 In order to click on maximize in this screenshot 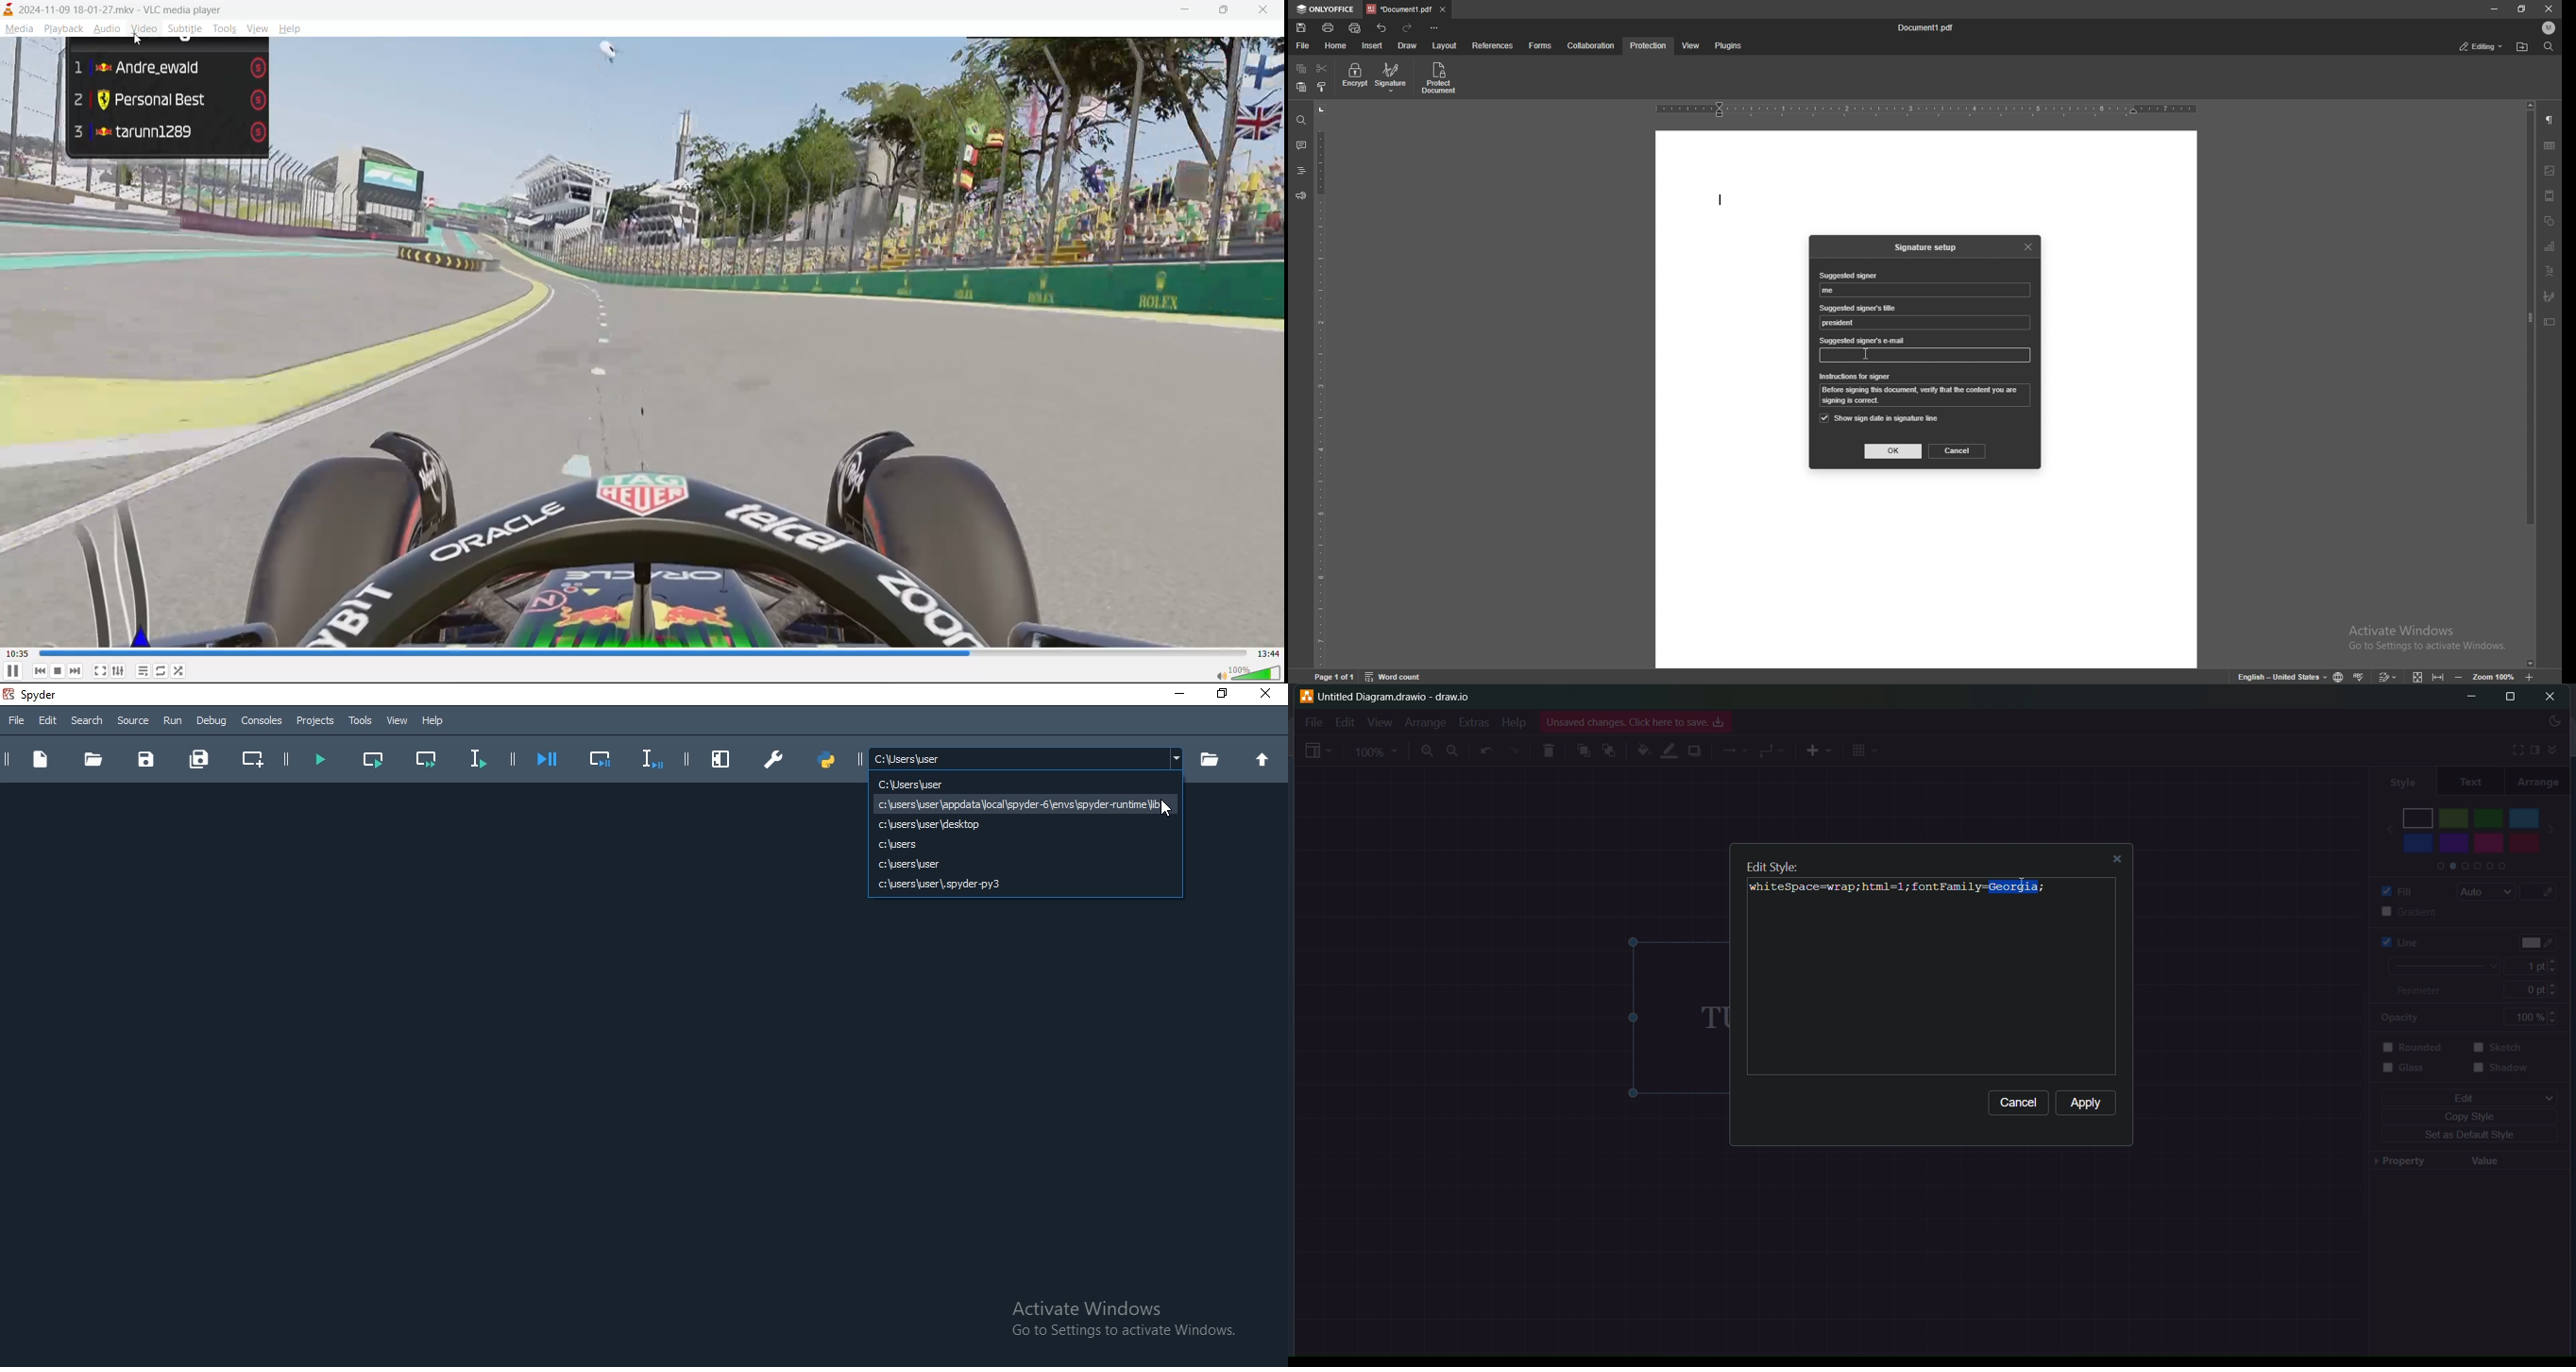, I will do `click(1228, 11)`.